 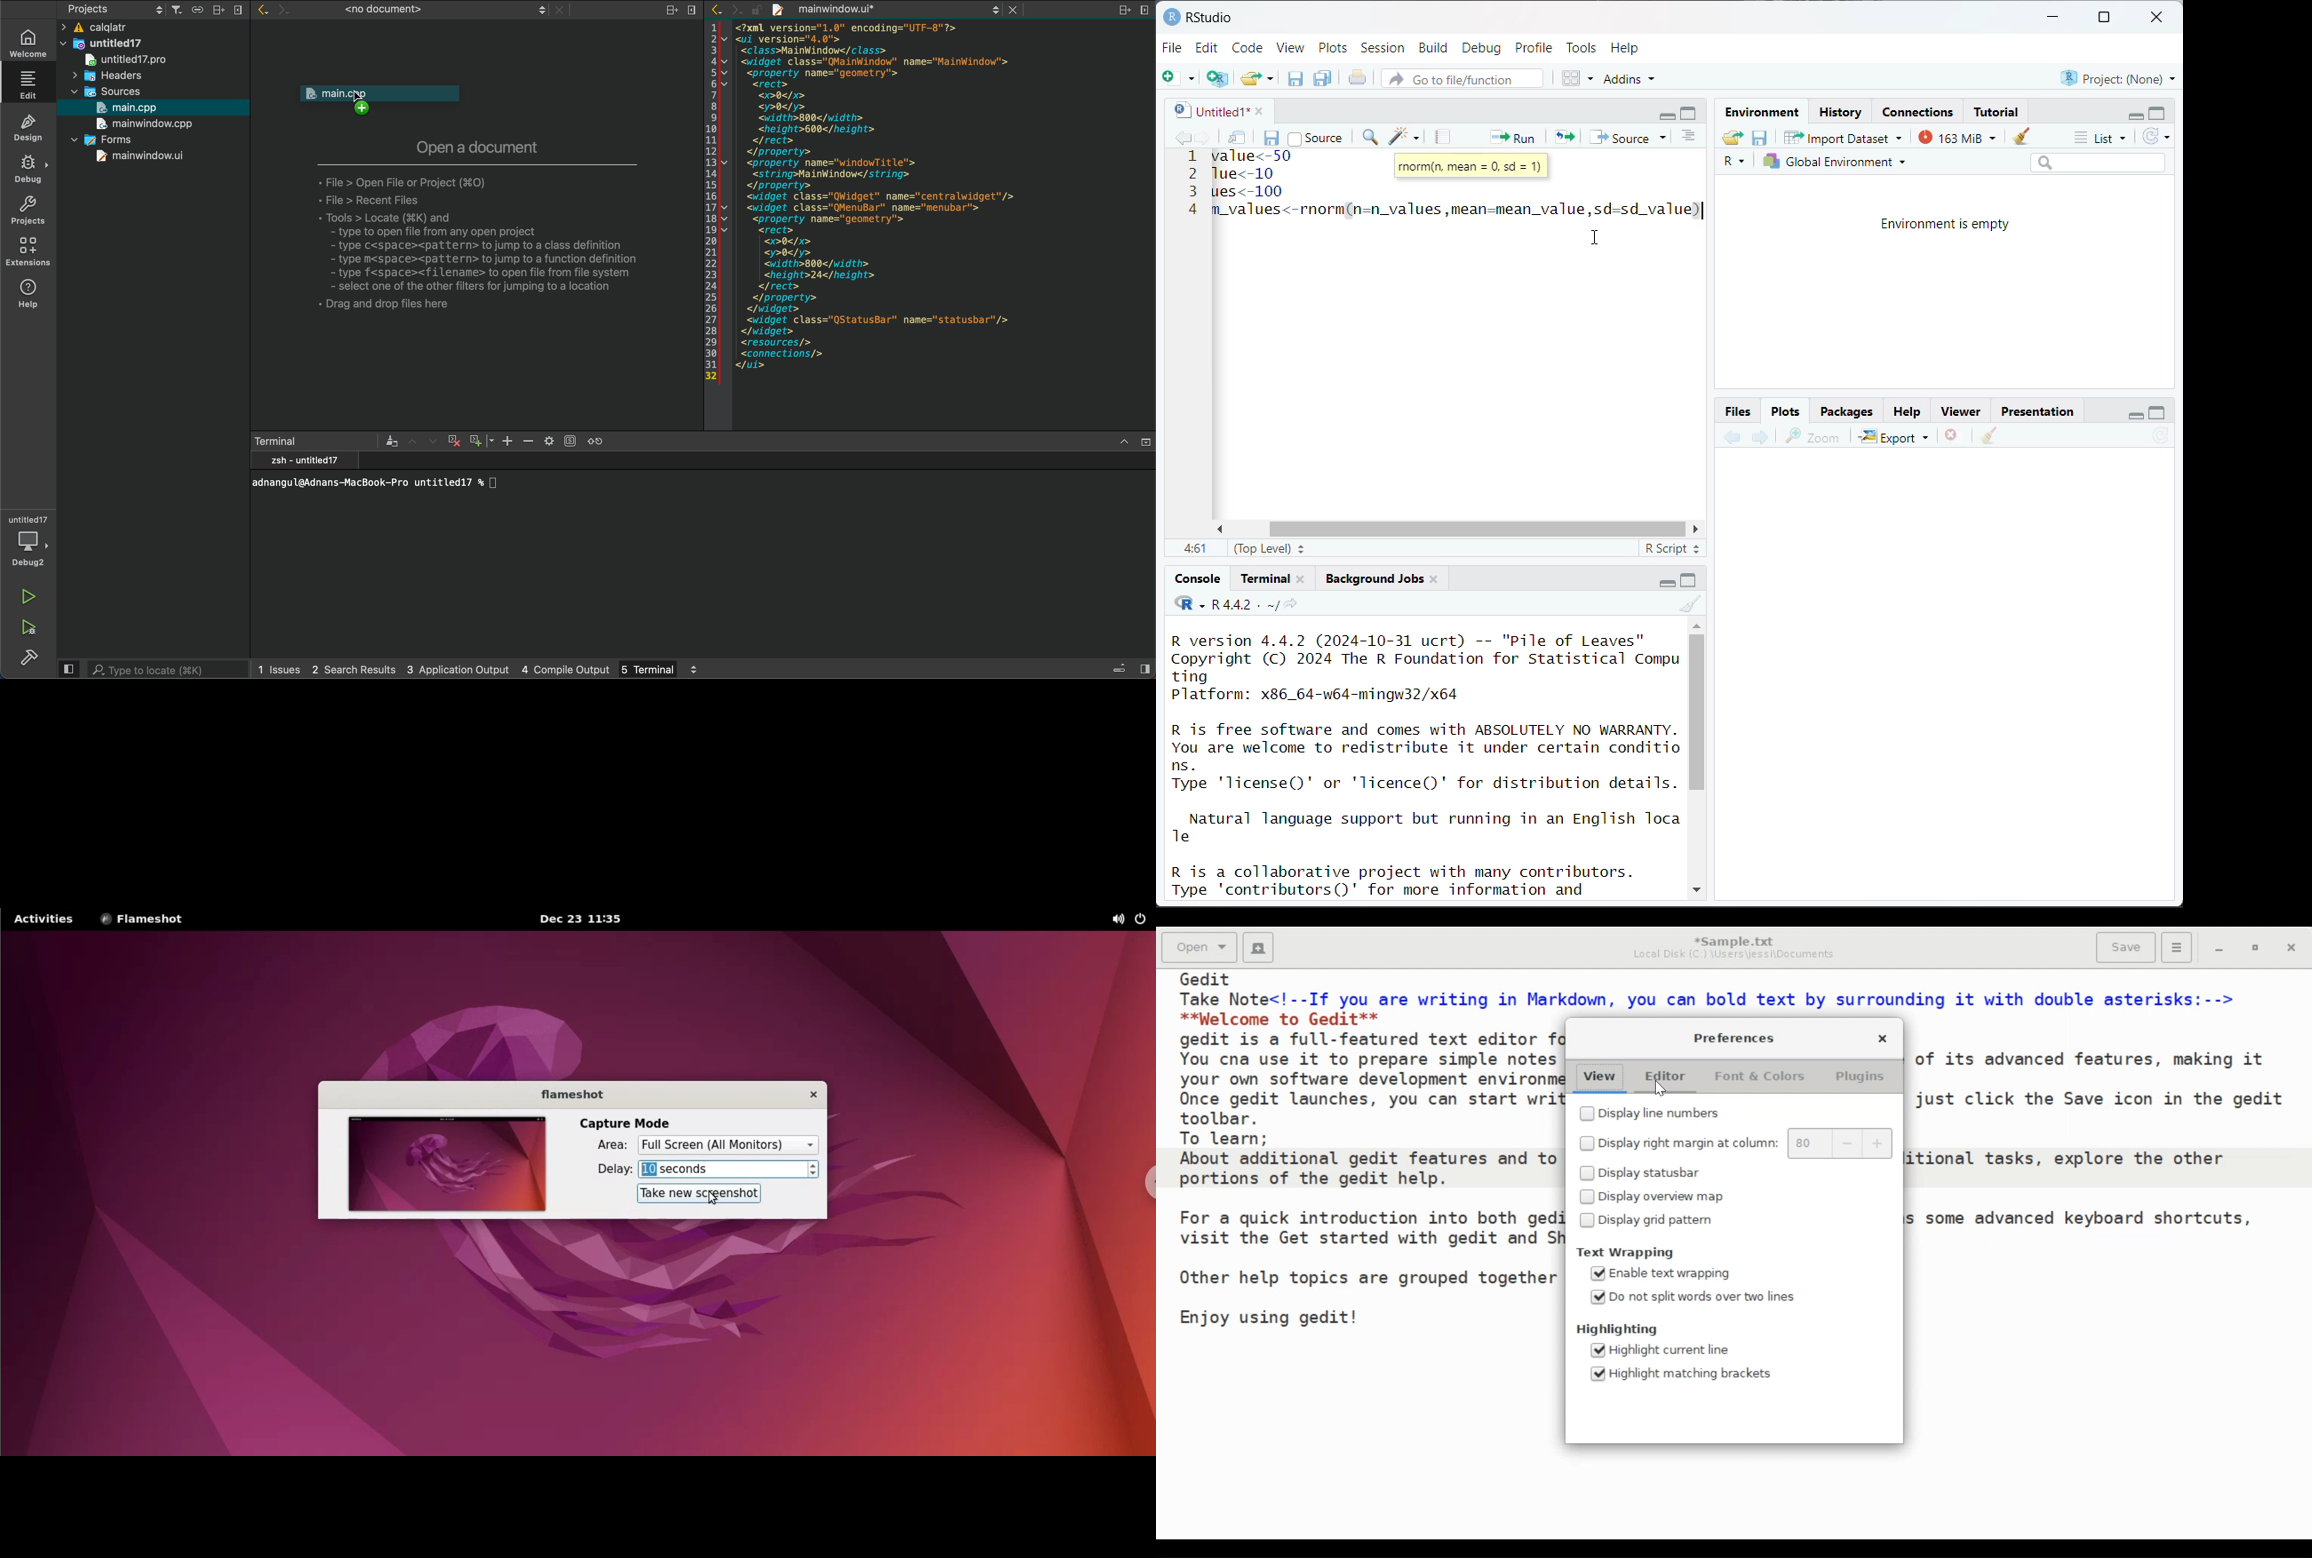 I want to click on close, so click(x=1145, y=444).